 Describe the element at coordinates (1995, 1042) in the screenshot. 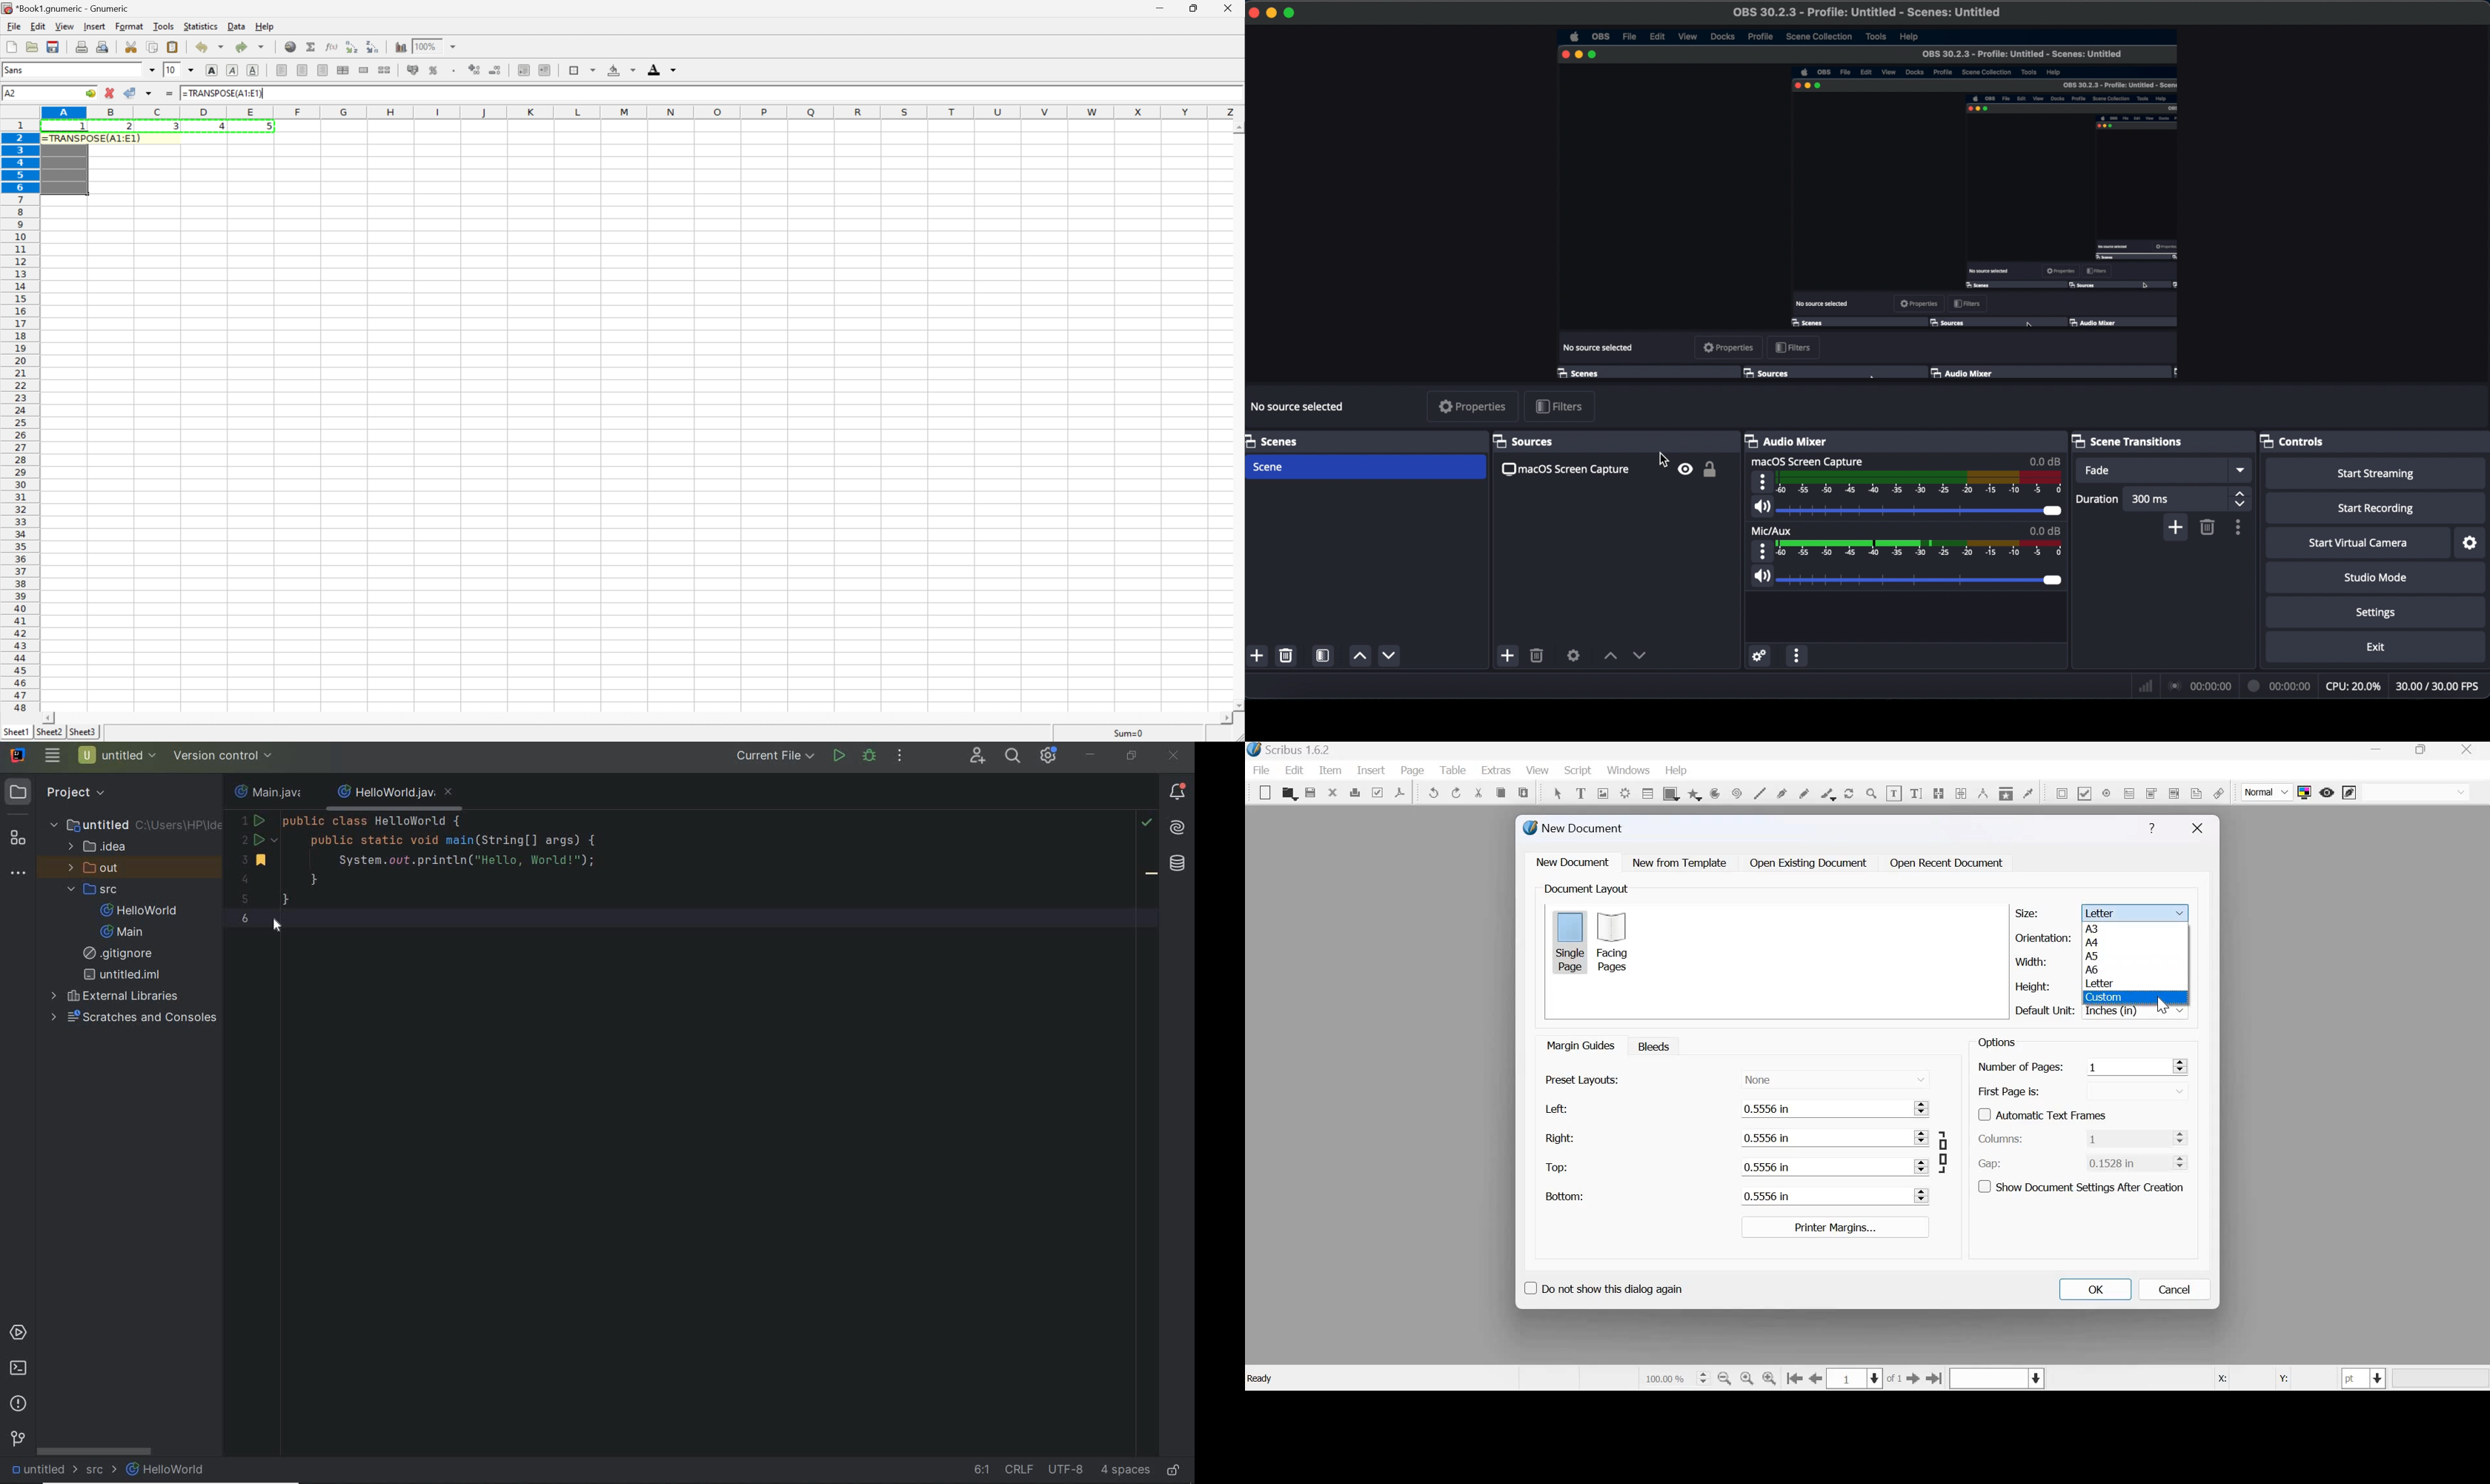

I see `Options` at that location.